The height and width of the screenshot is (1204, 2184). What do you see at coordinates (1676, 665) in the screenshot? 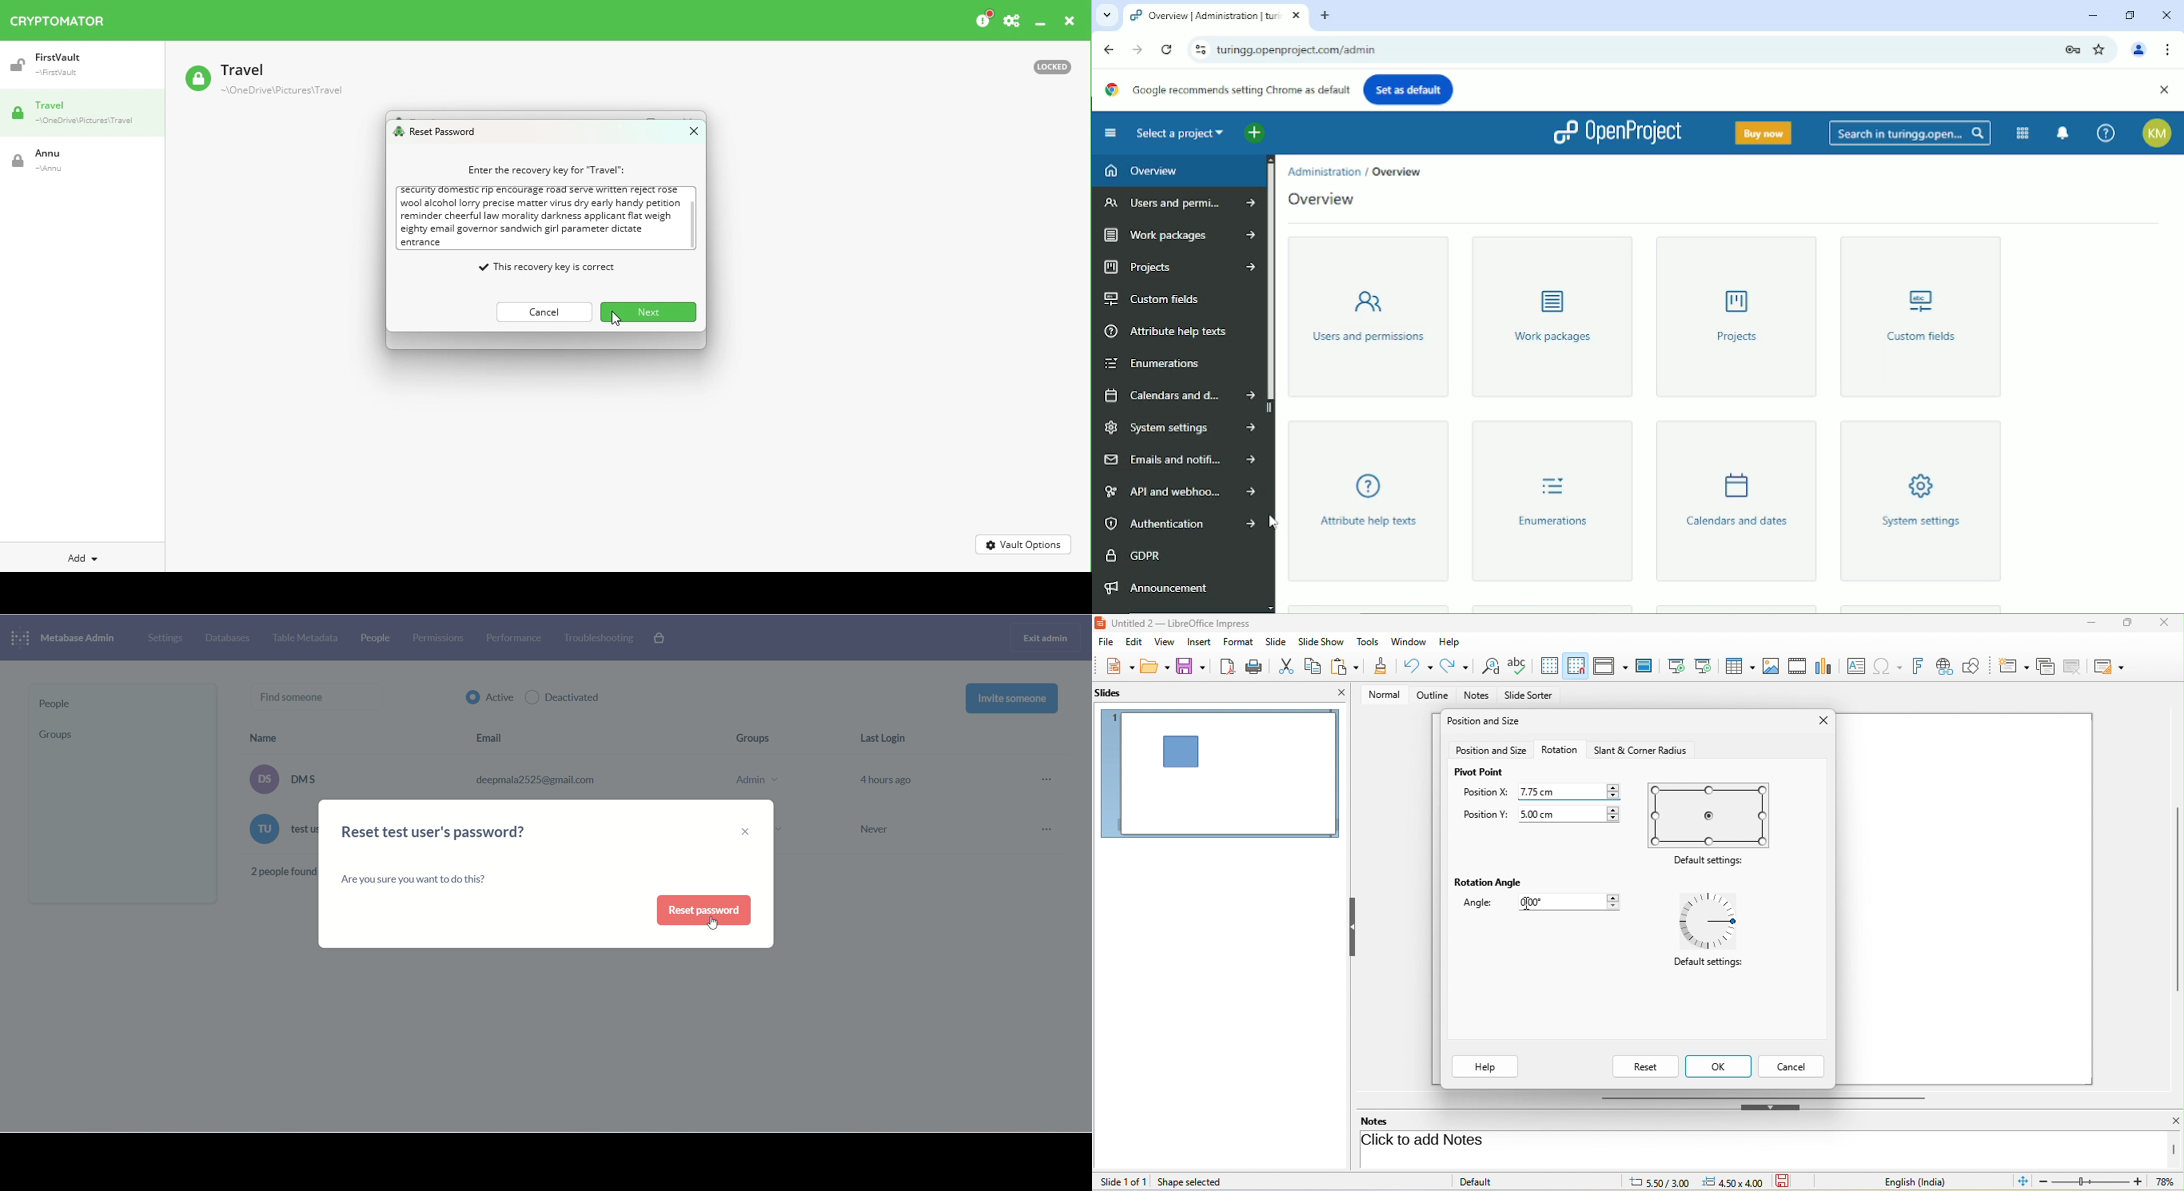
I see `start from first slide ` at bounding box center [1676, 665].